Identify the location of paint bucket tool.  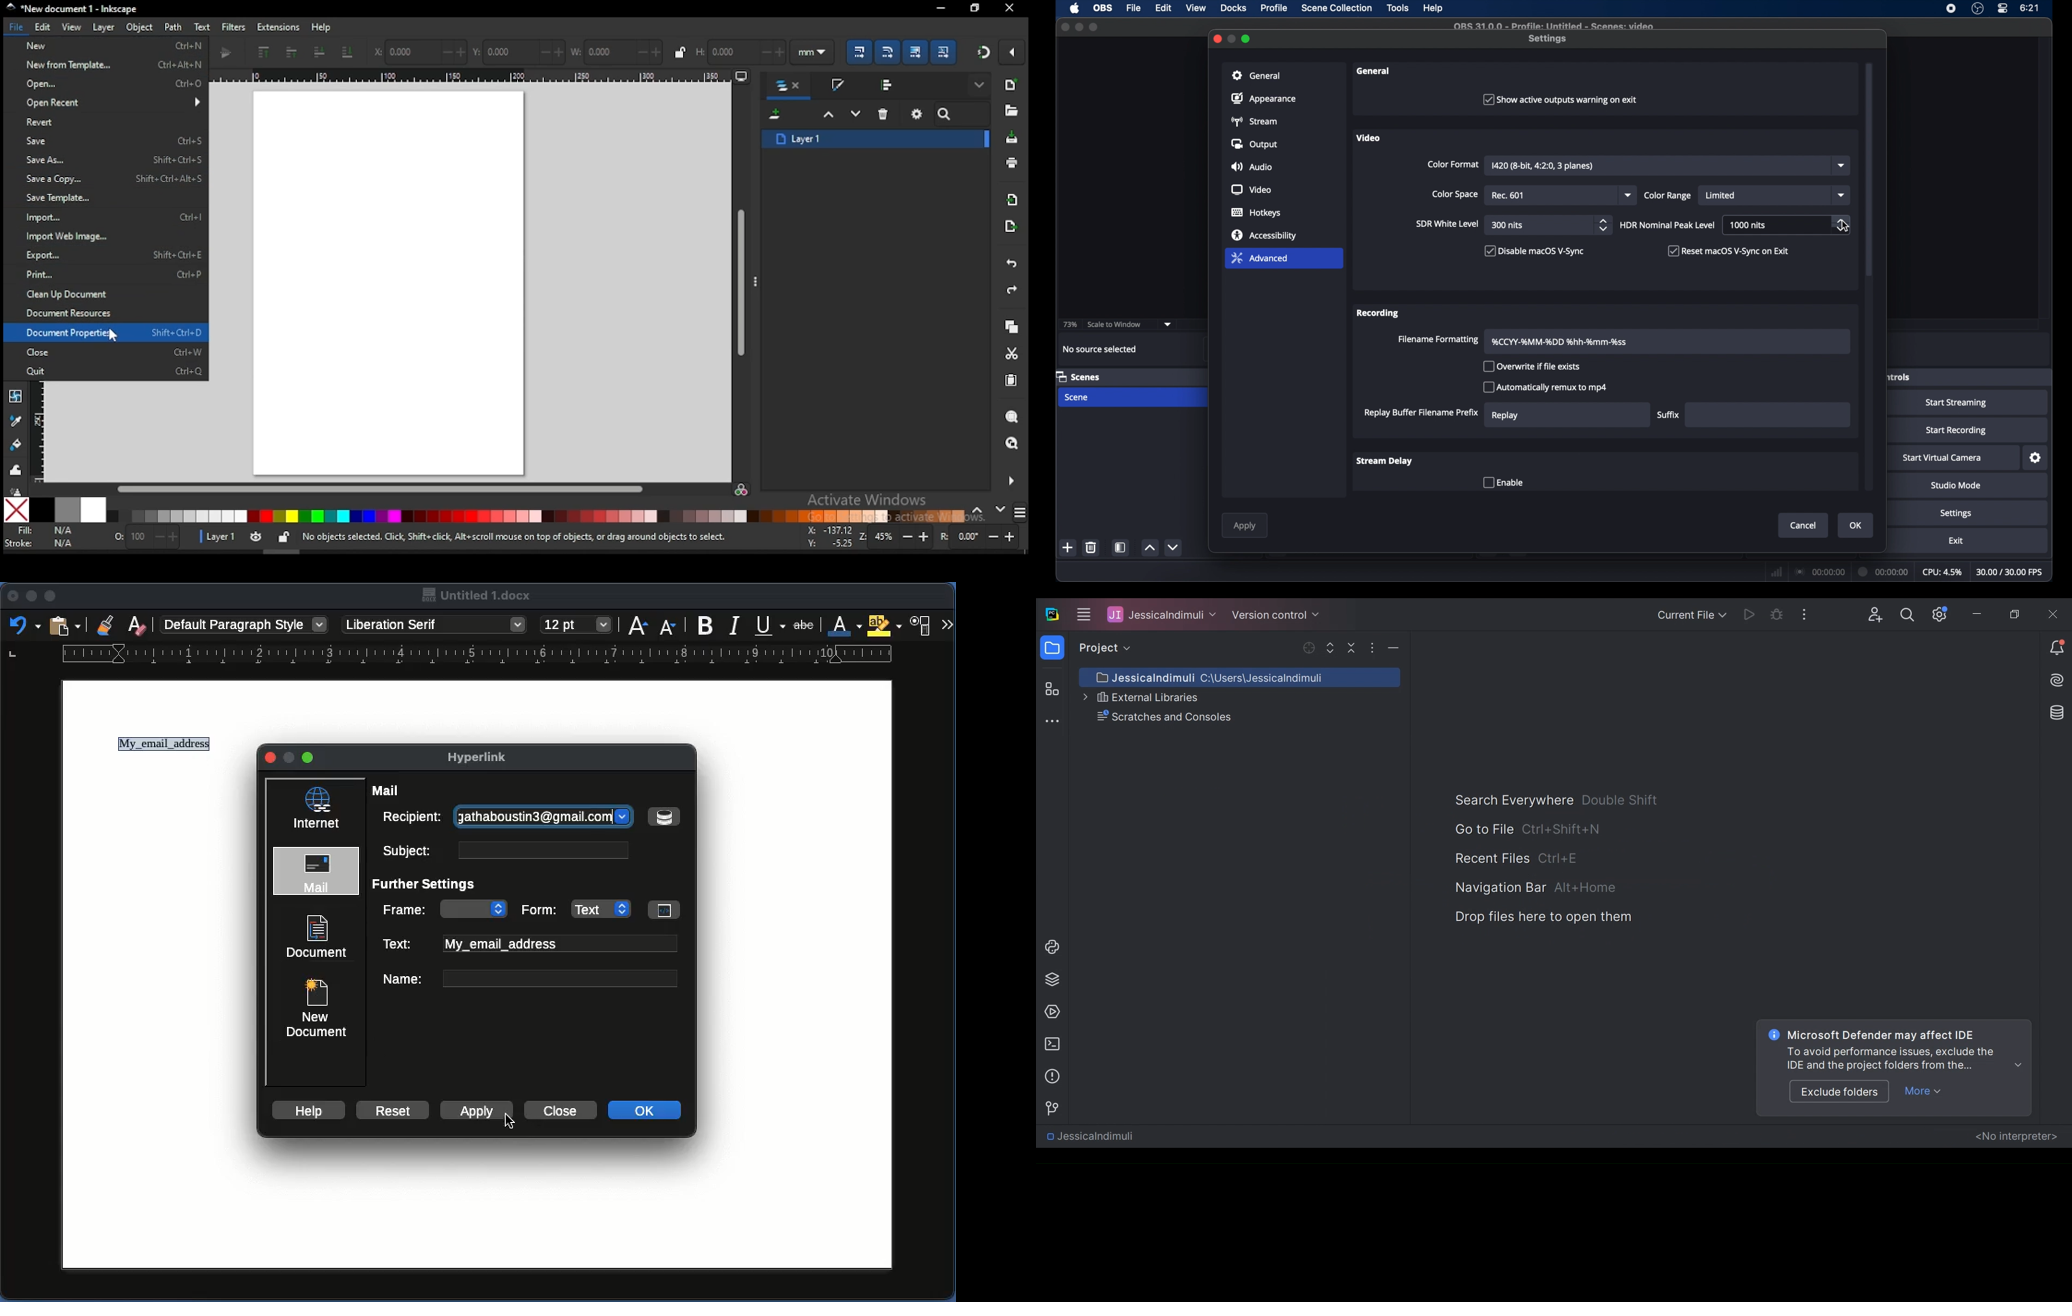
(17, 444).